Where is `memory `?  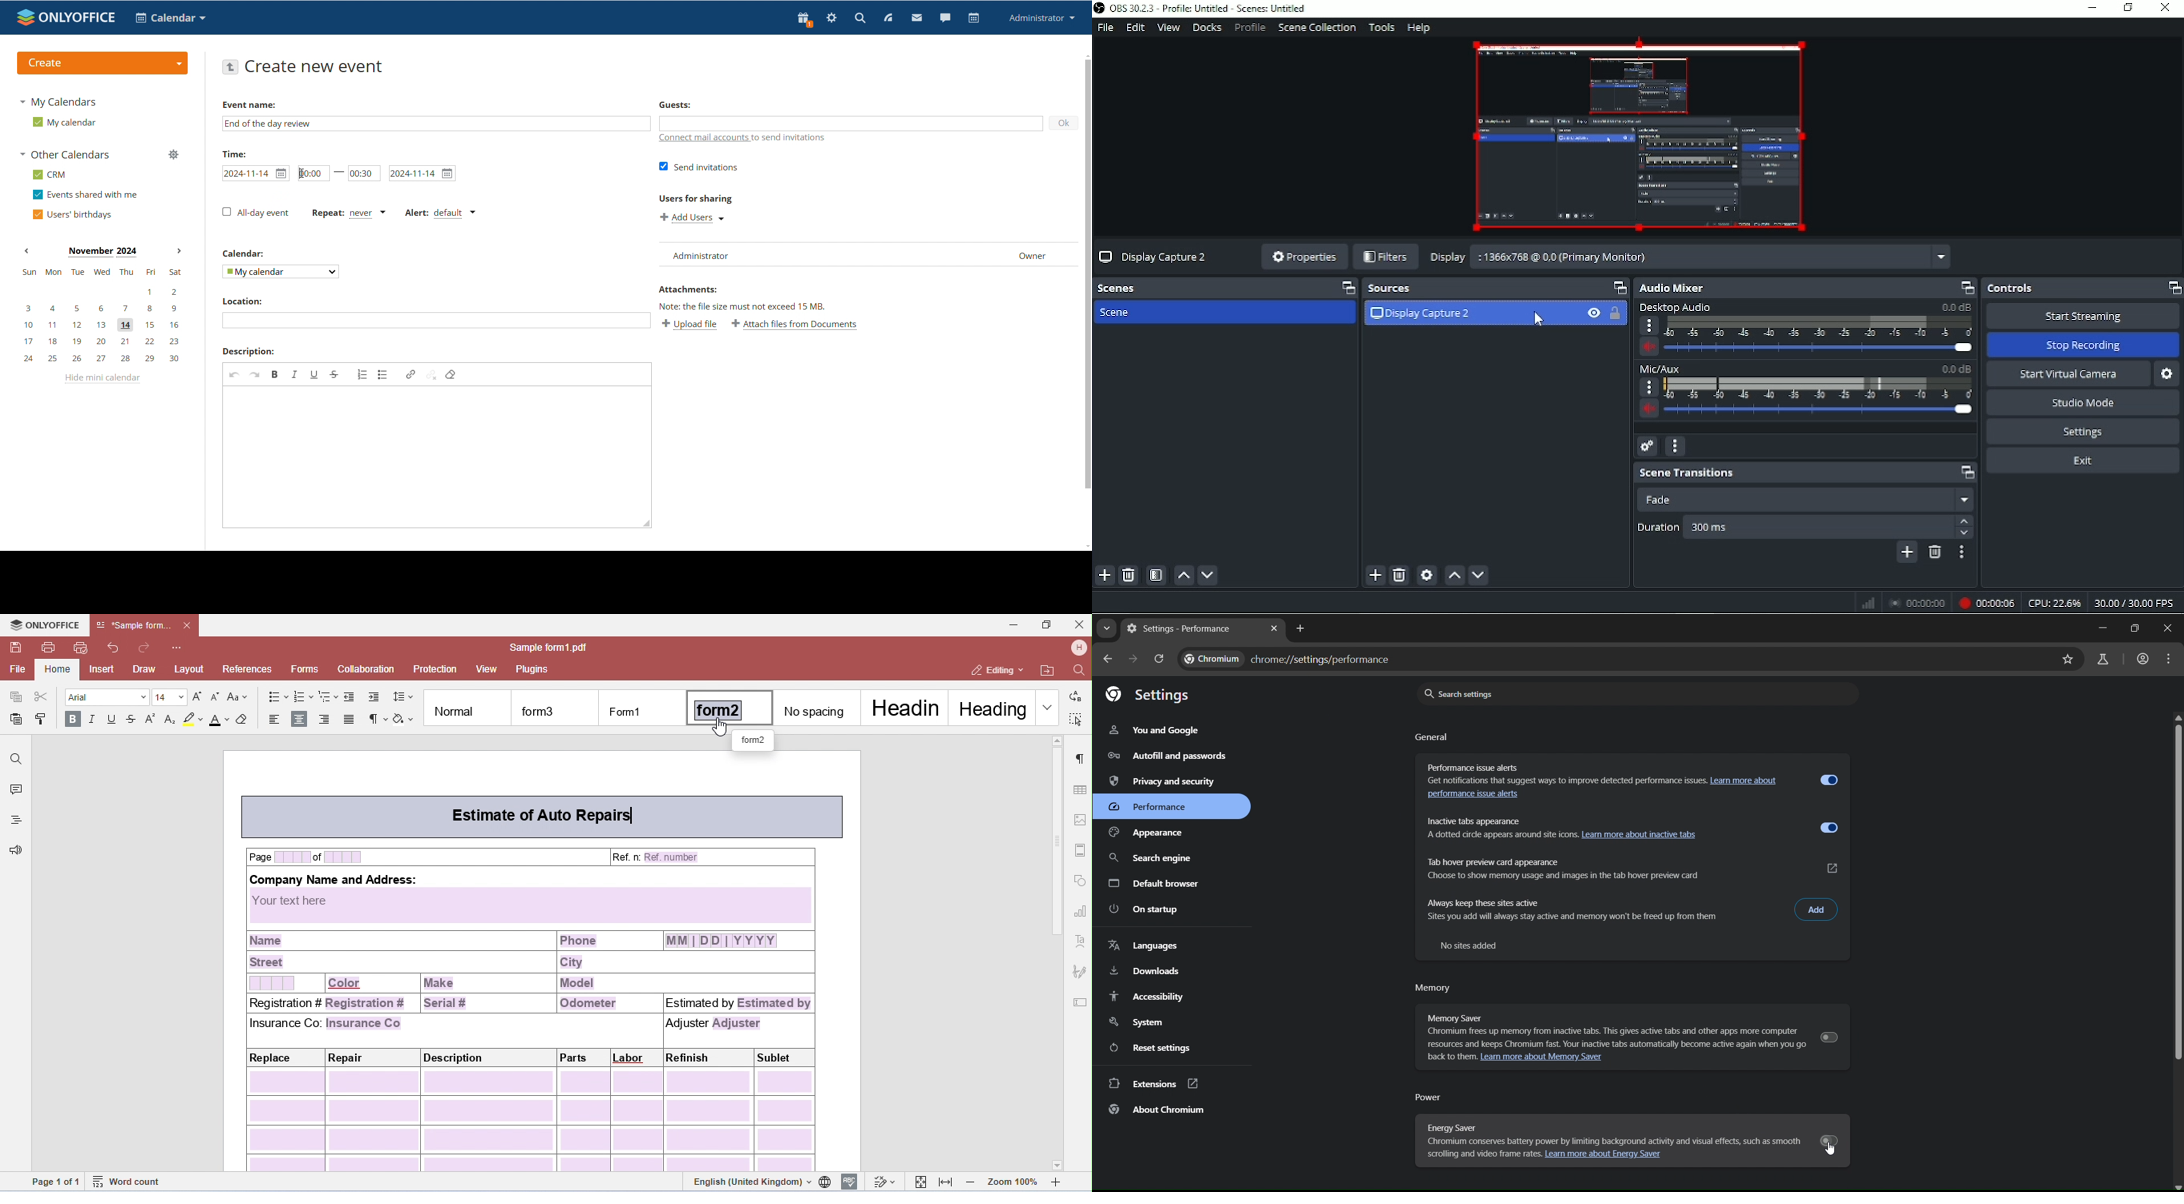 memory  is located at coordinates (1433, 990).